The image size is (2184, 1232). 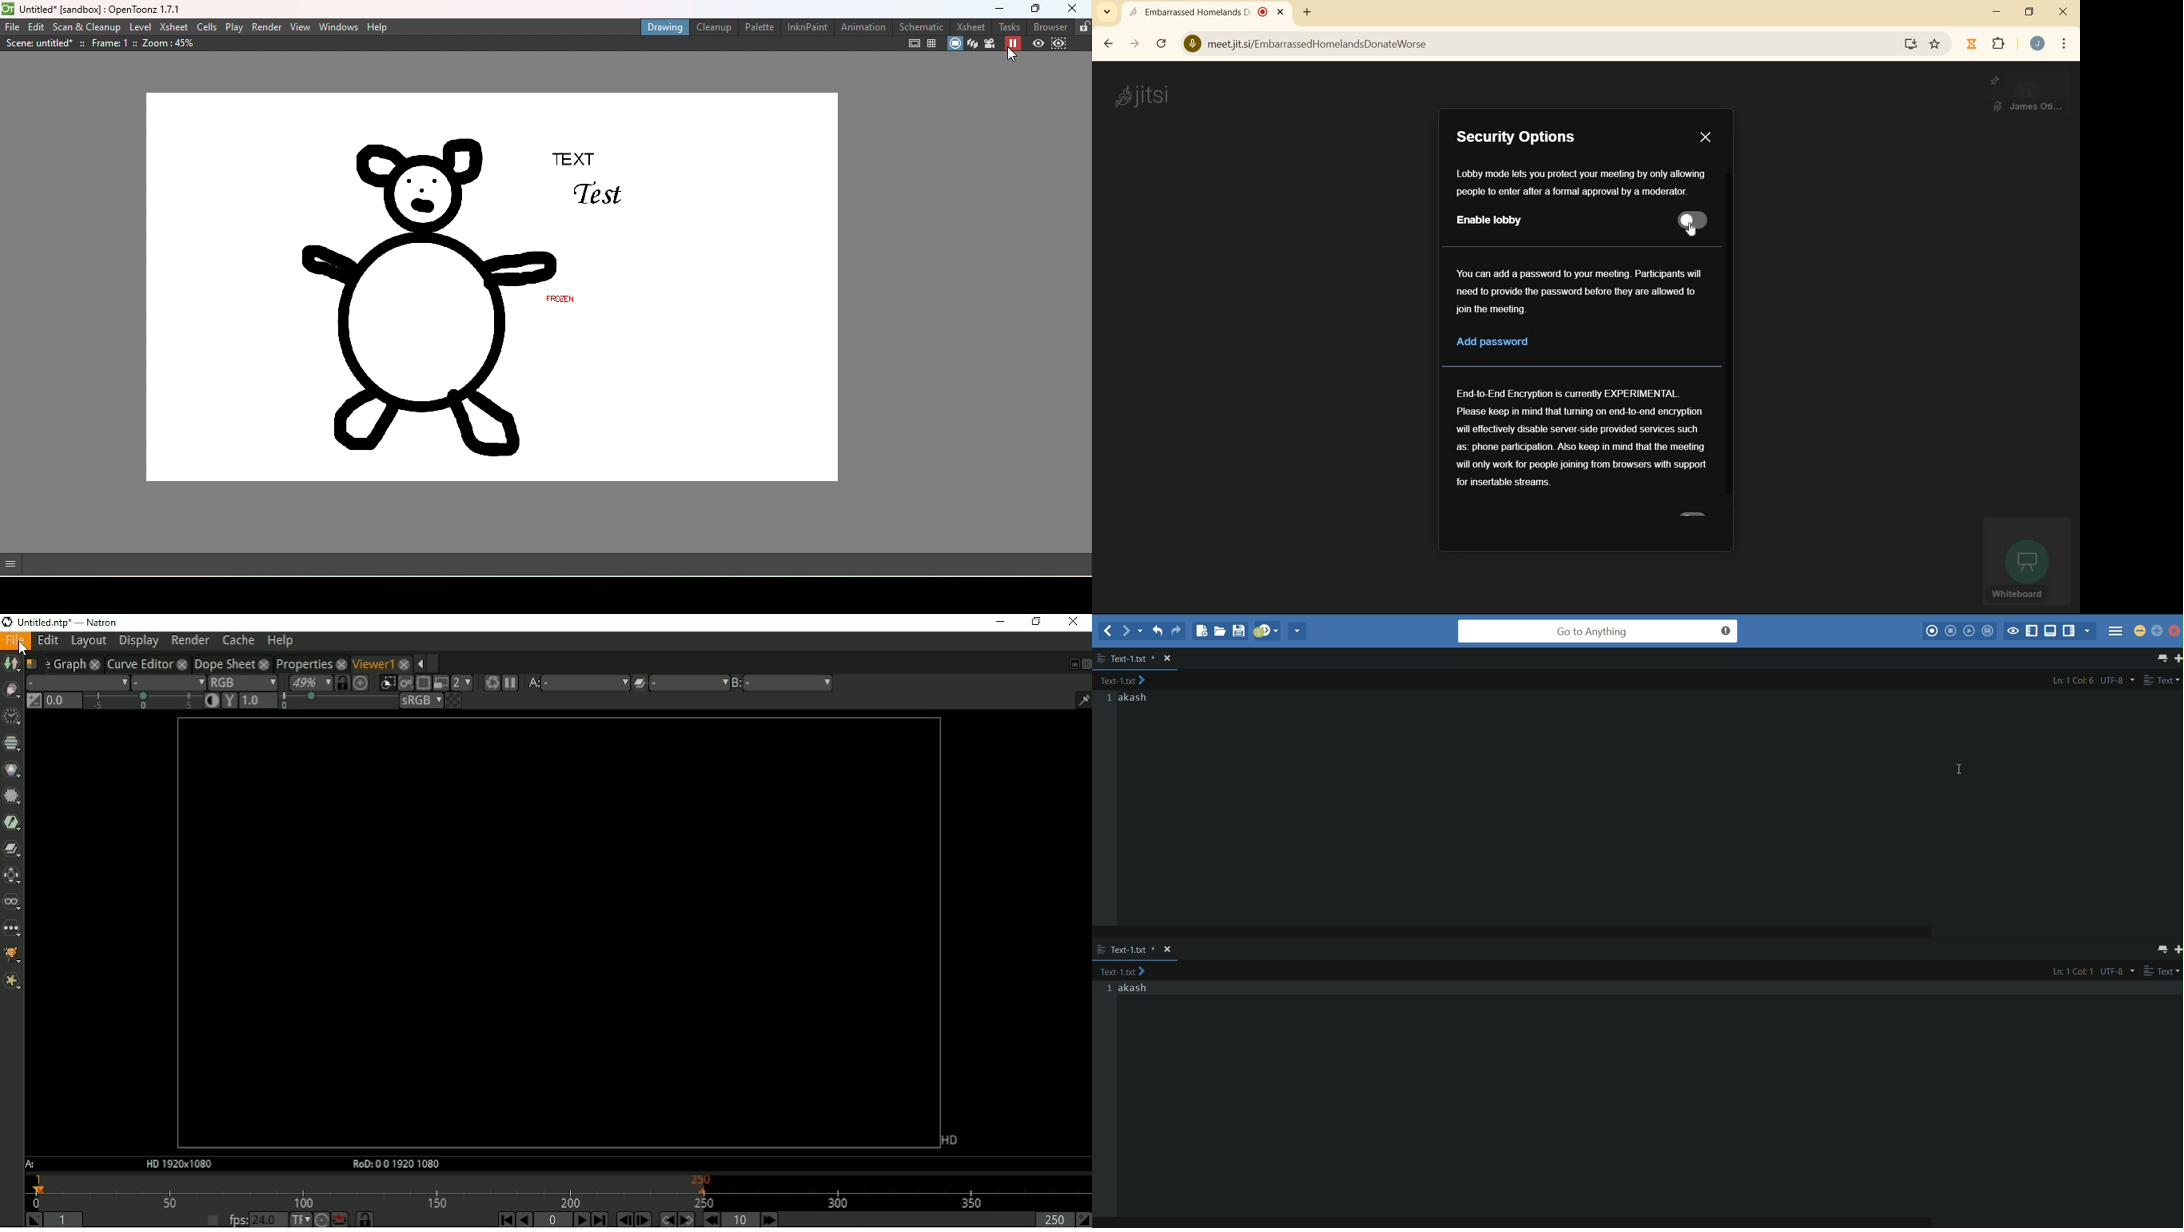 I want to click on Playback out point, so click(x=1052, y=1219).